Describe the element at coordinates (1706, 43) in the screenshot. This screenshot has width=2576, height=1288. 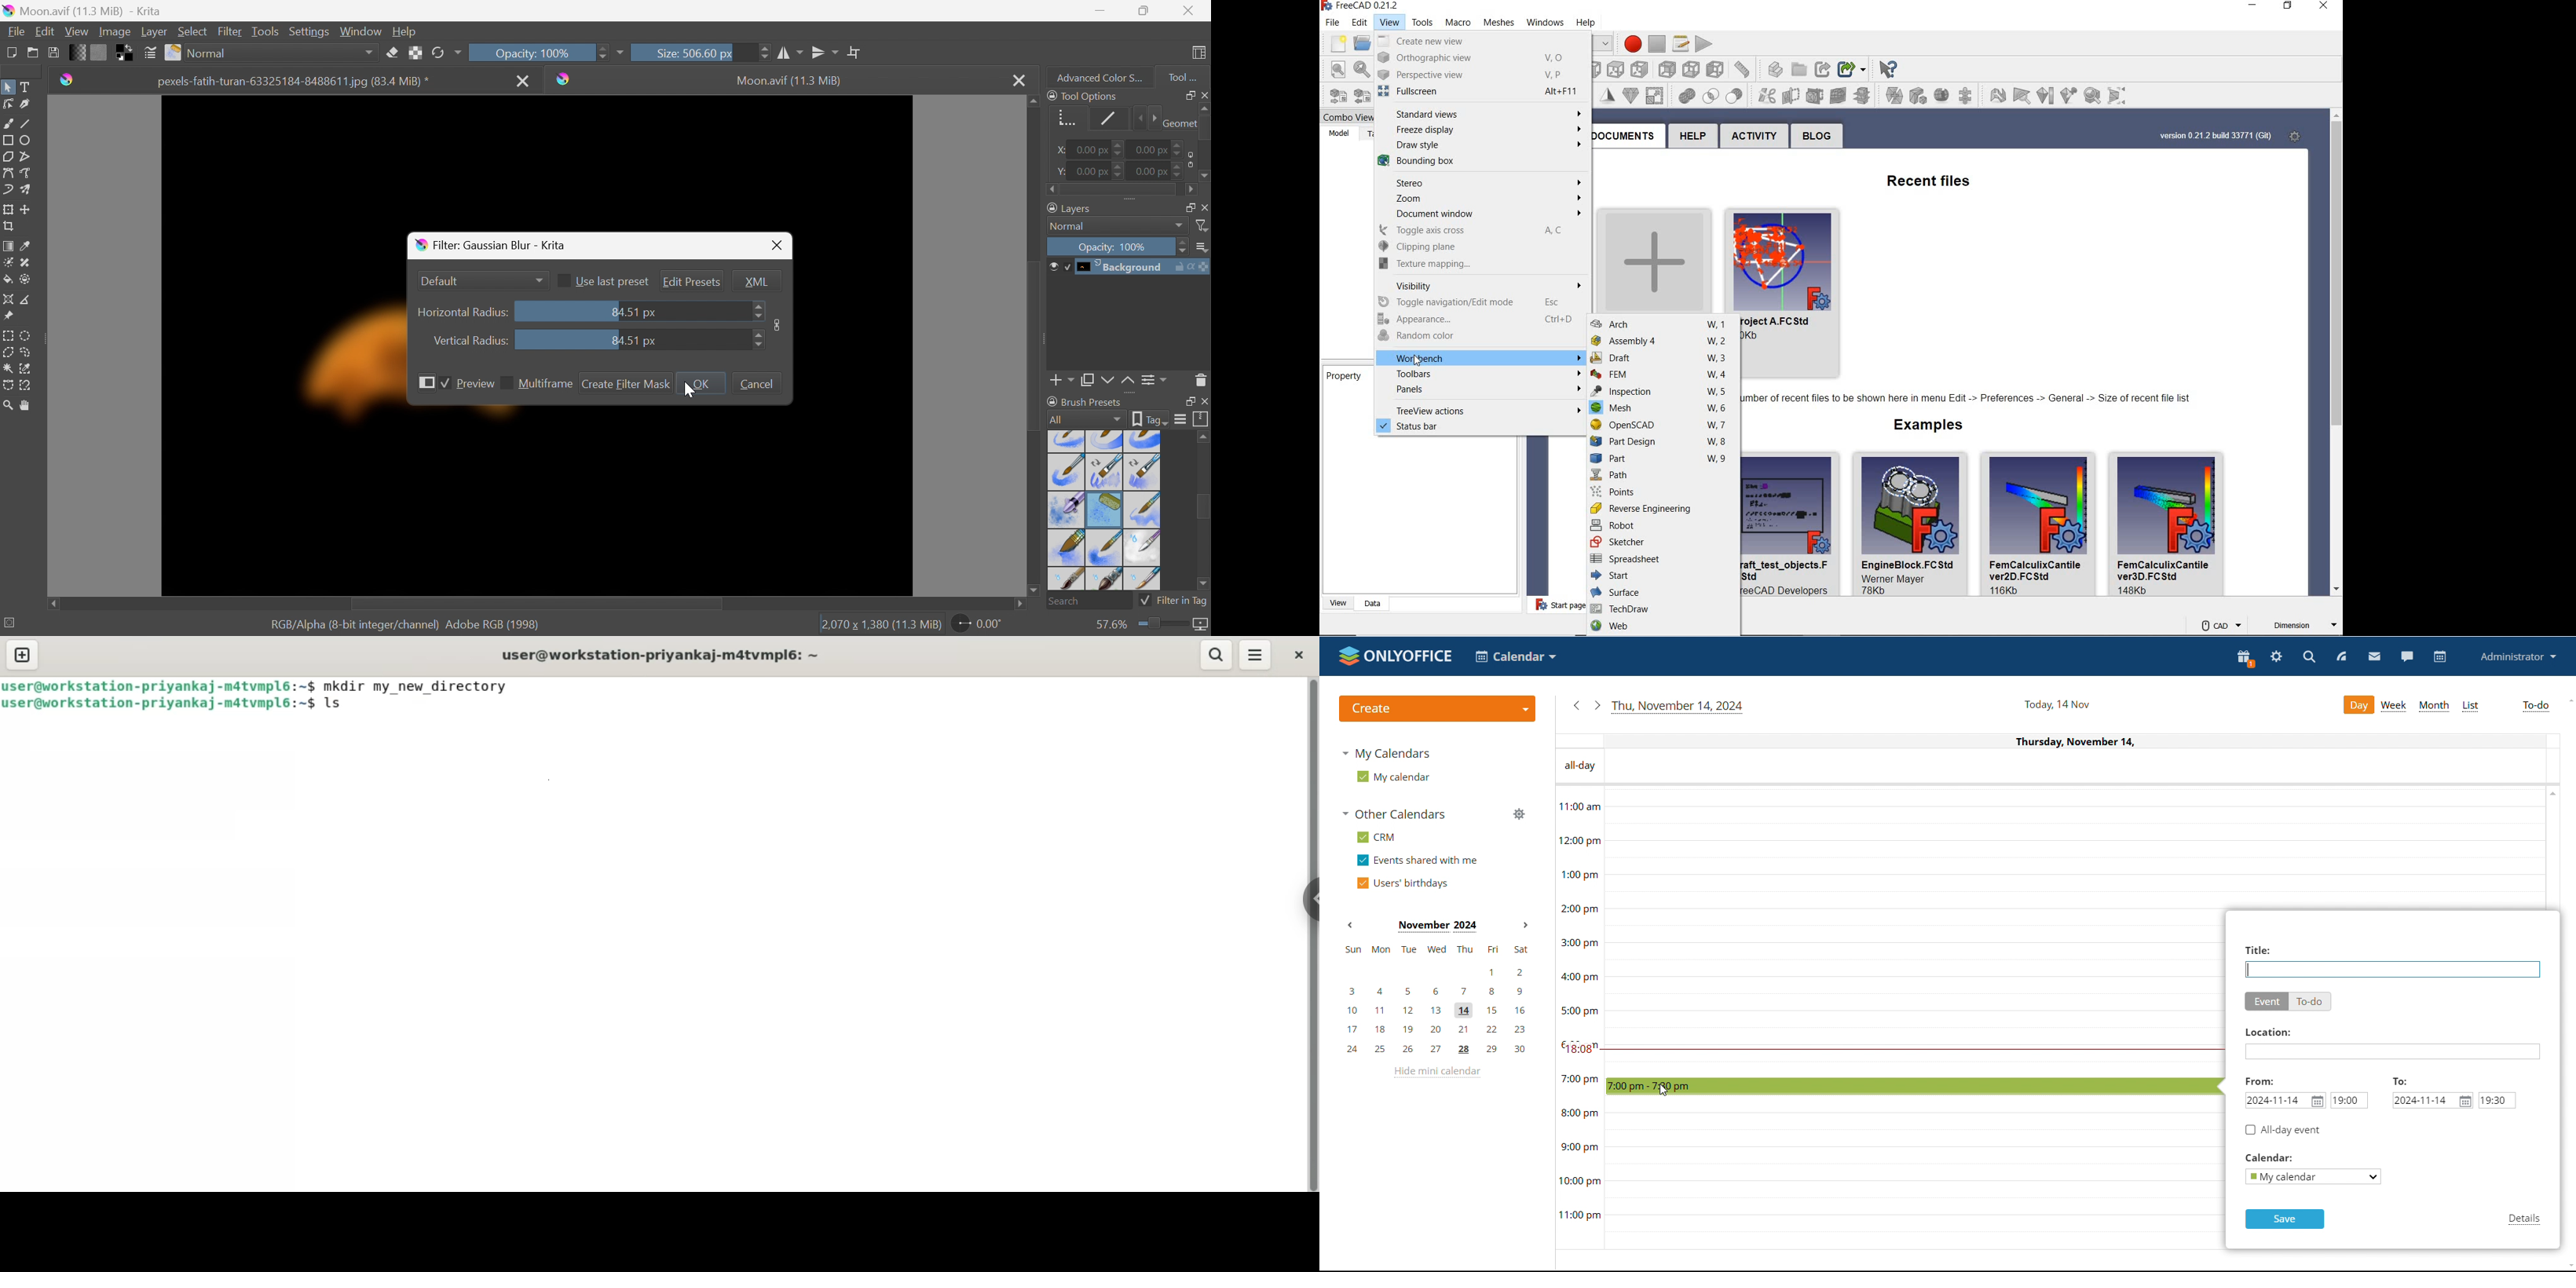
I see `execute macro` at that location.